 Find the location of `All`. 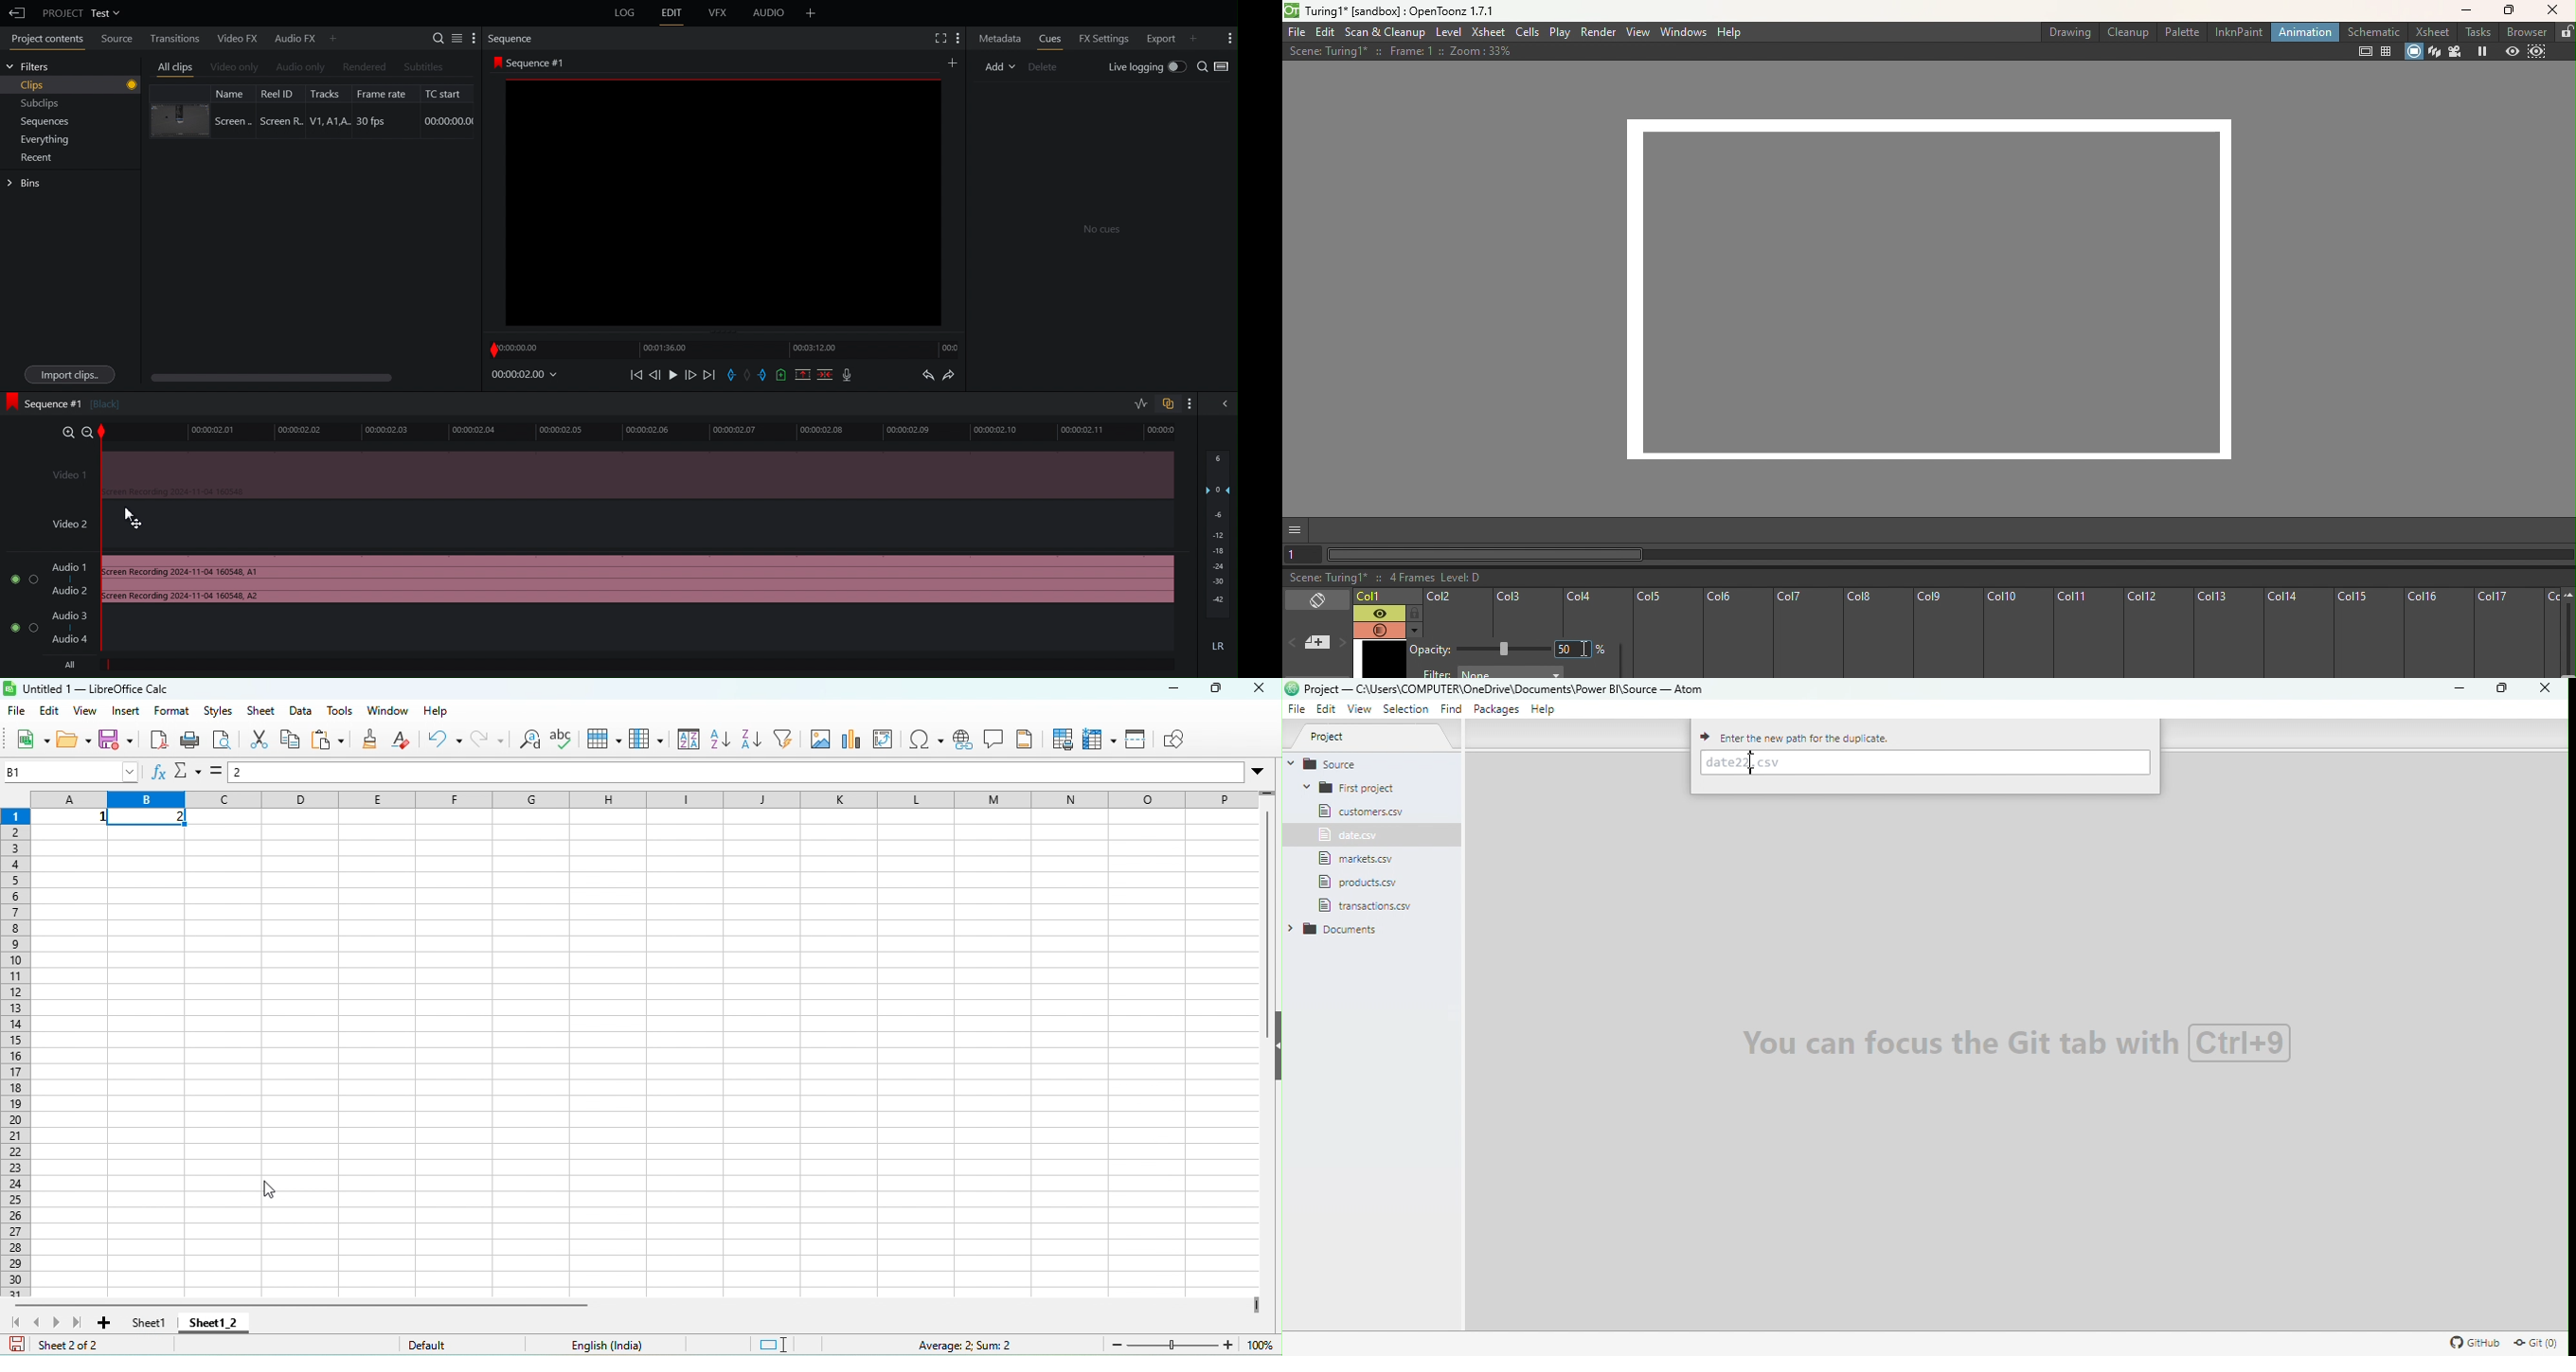

All is located at coordinates (74, 666).